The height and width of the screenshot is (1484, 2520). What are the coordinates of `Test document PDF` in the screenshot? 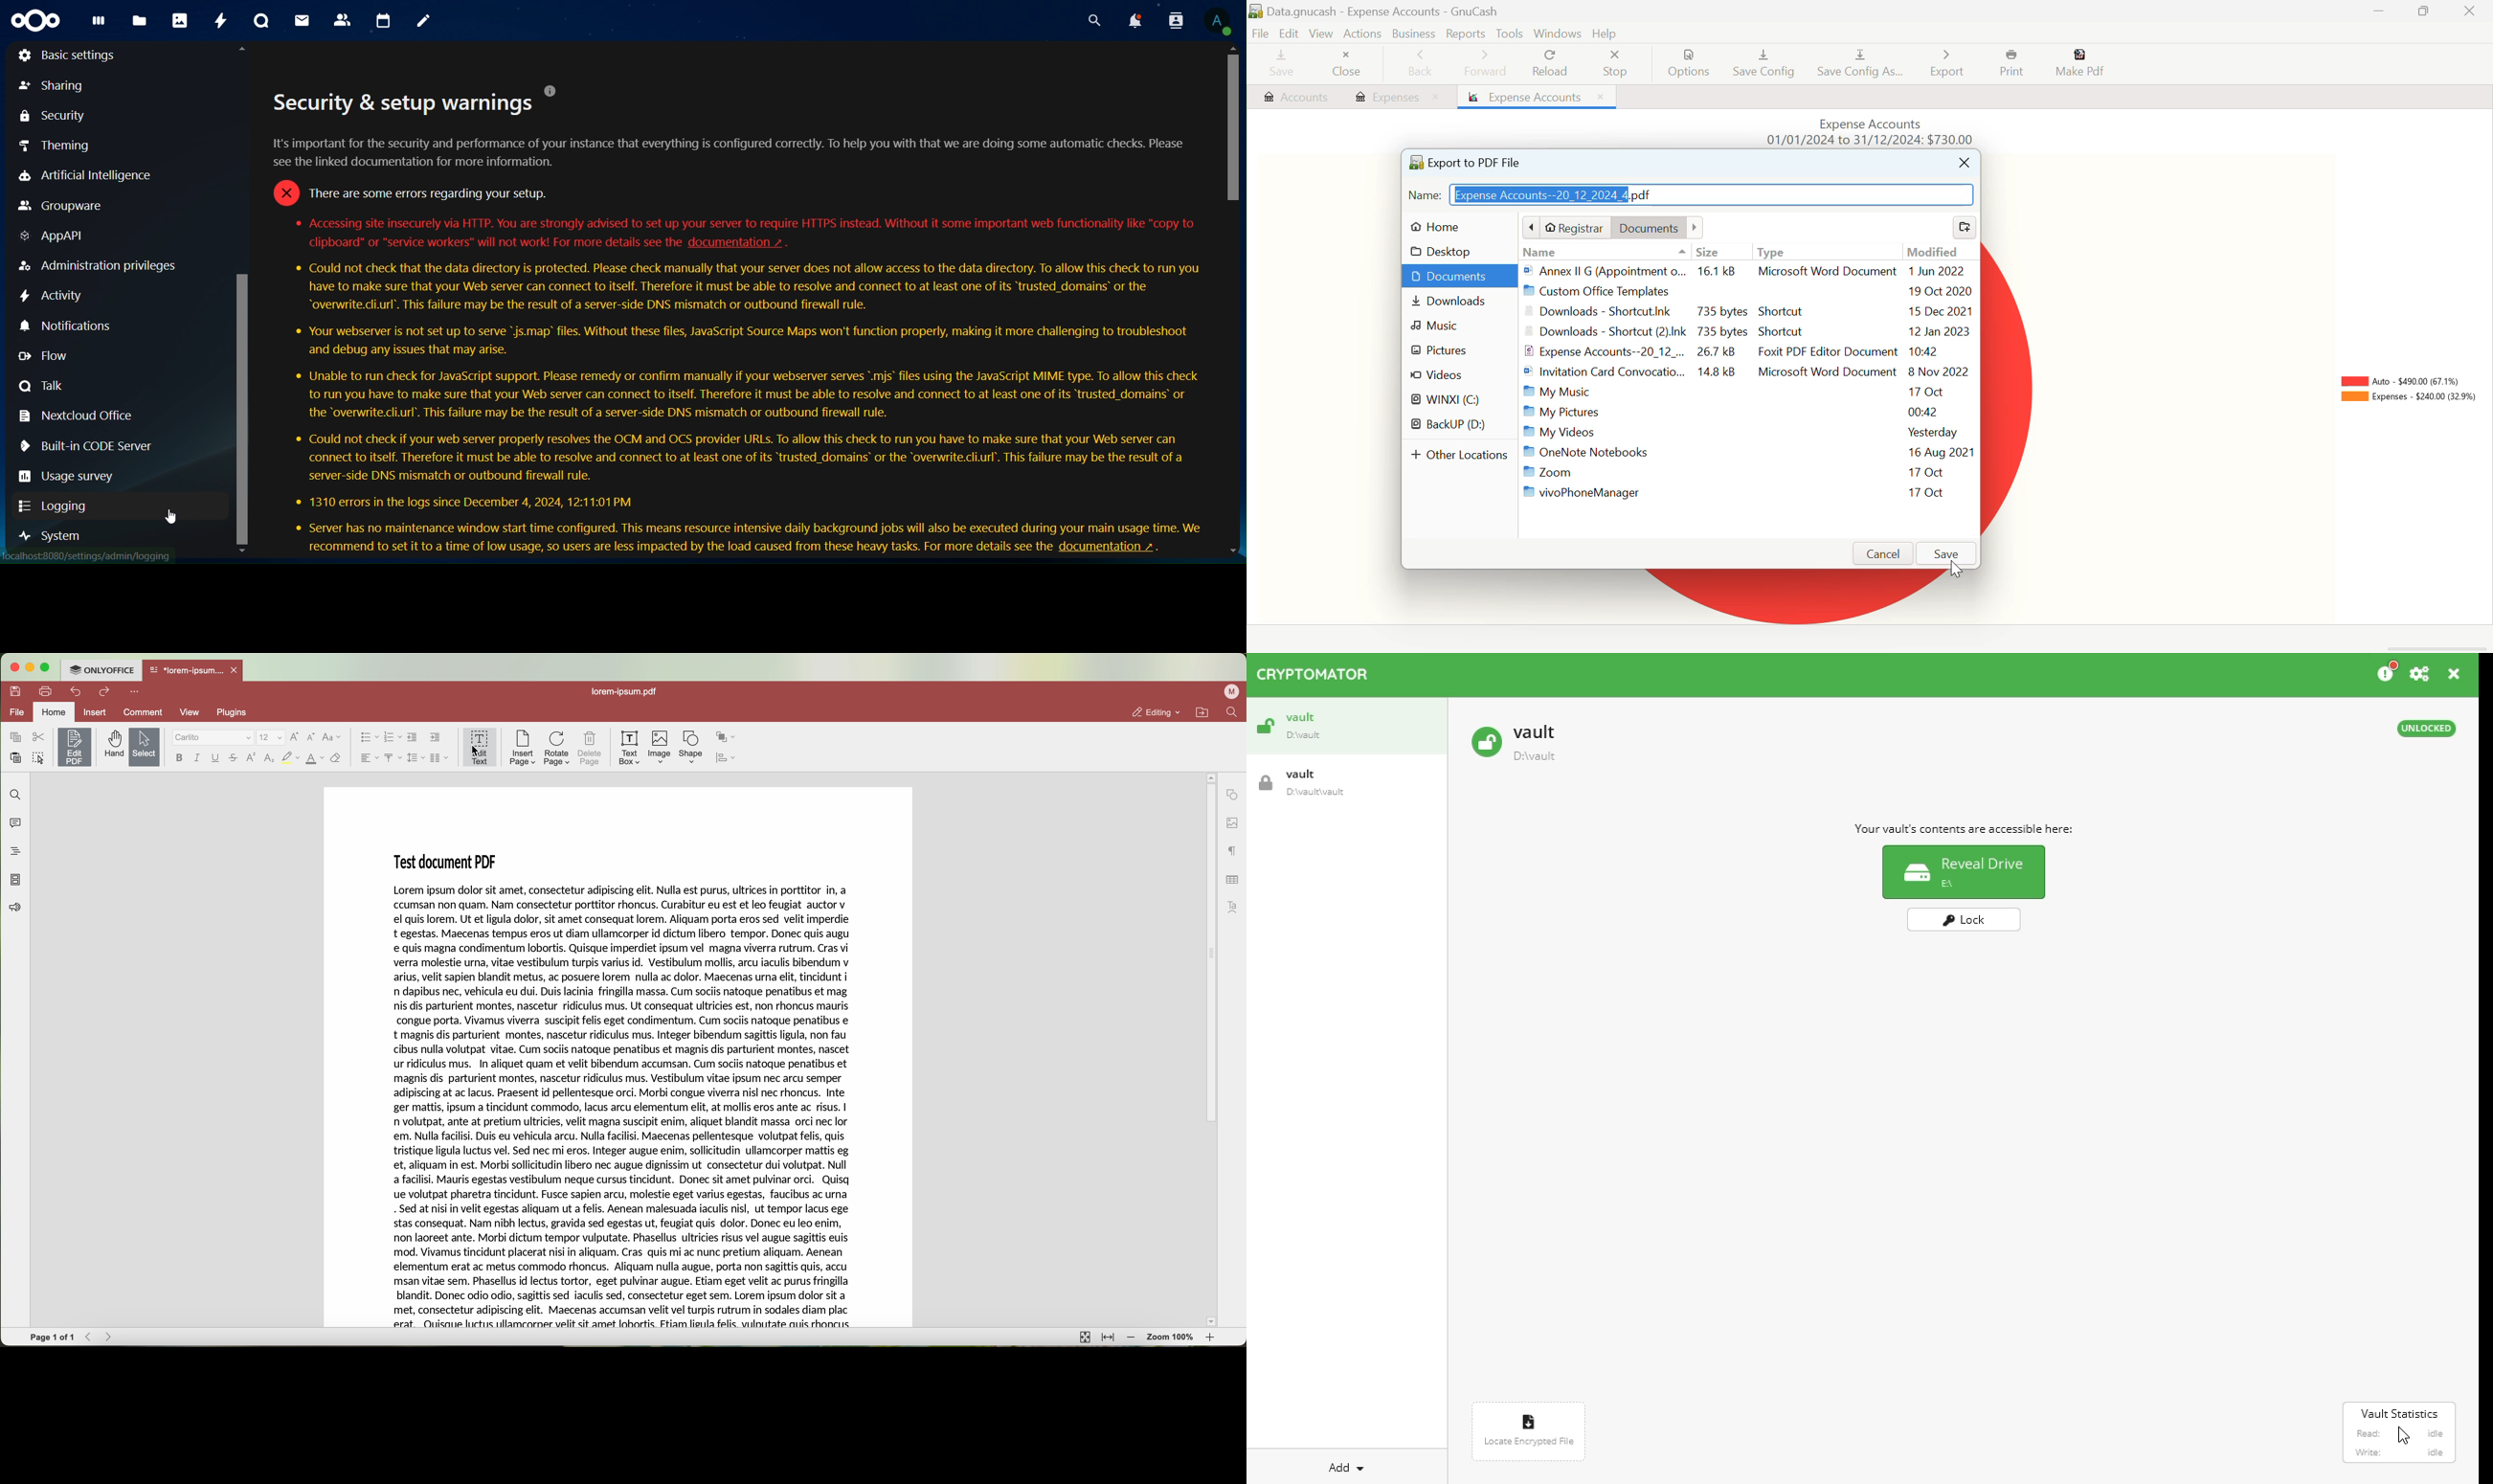 It's located at (449, 860).